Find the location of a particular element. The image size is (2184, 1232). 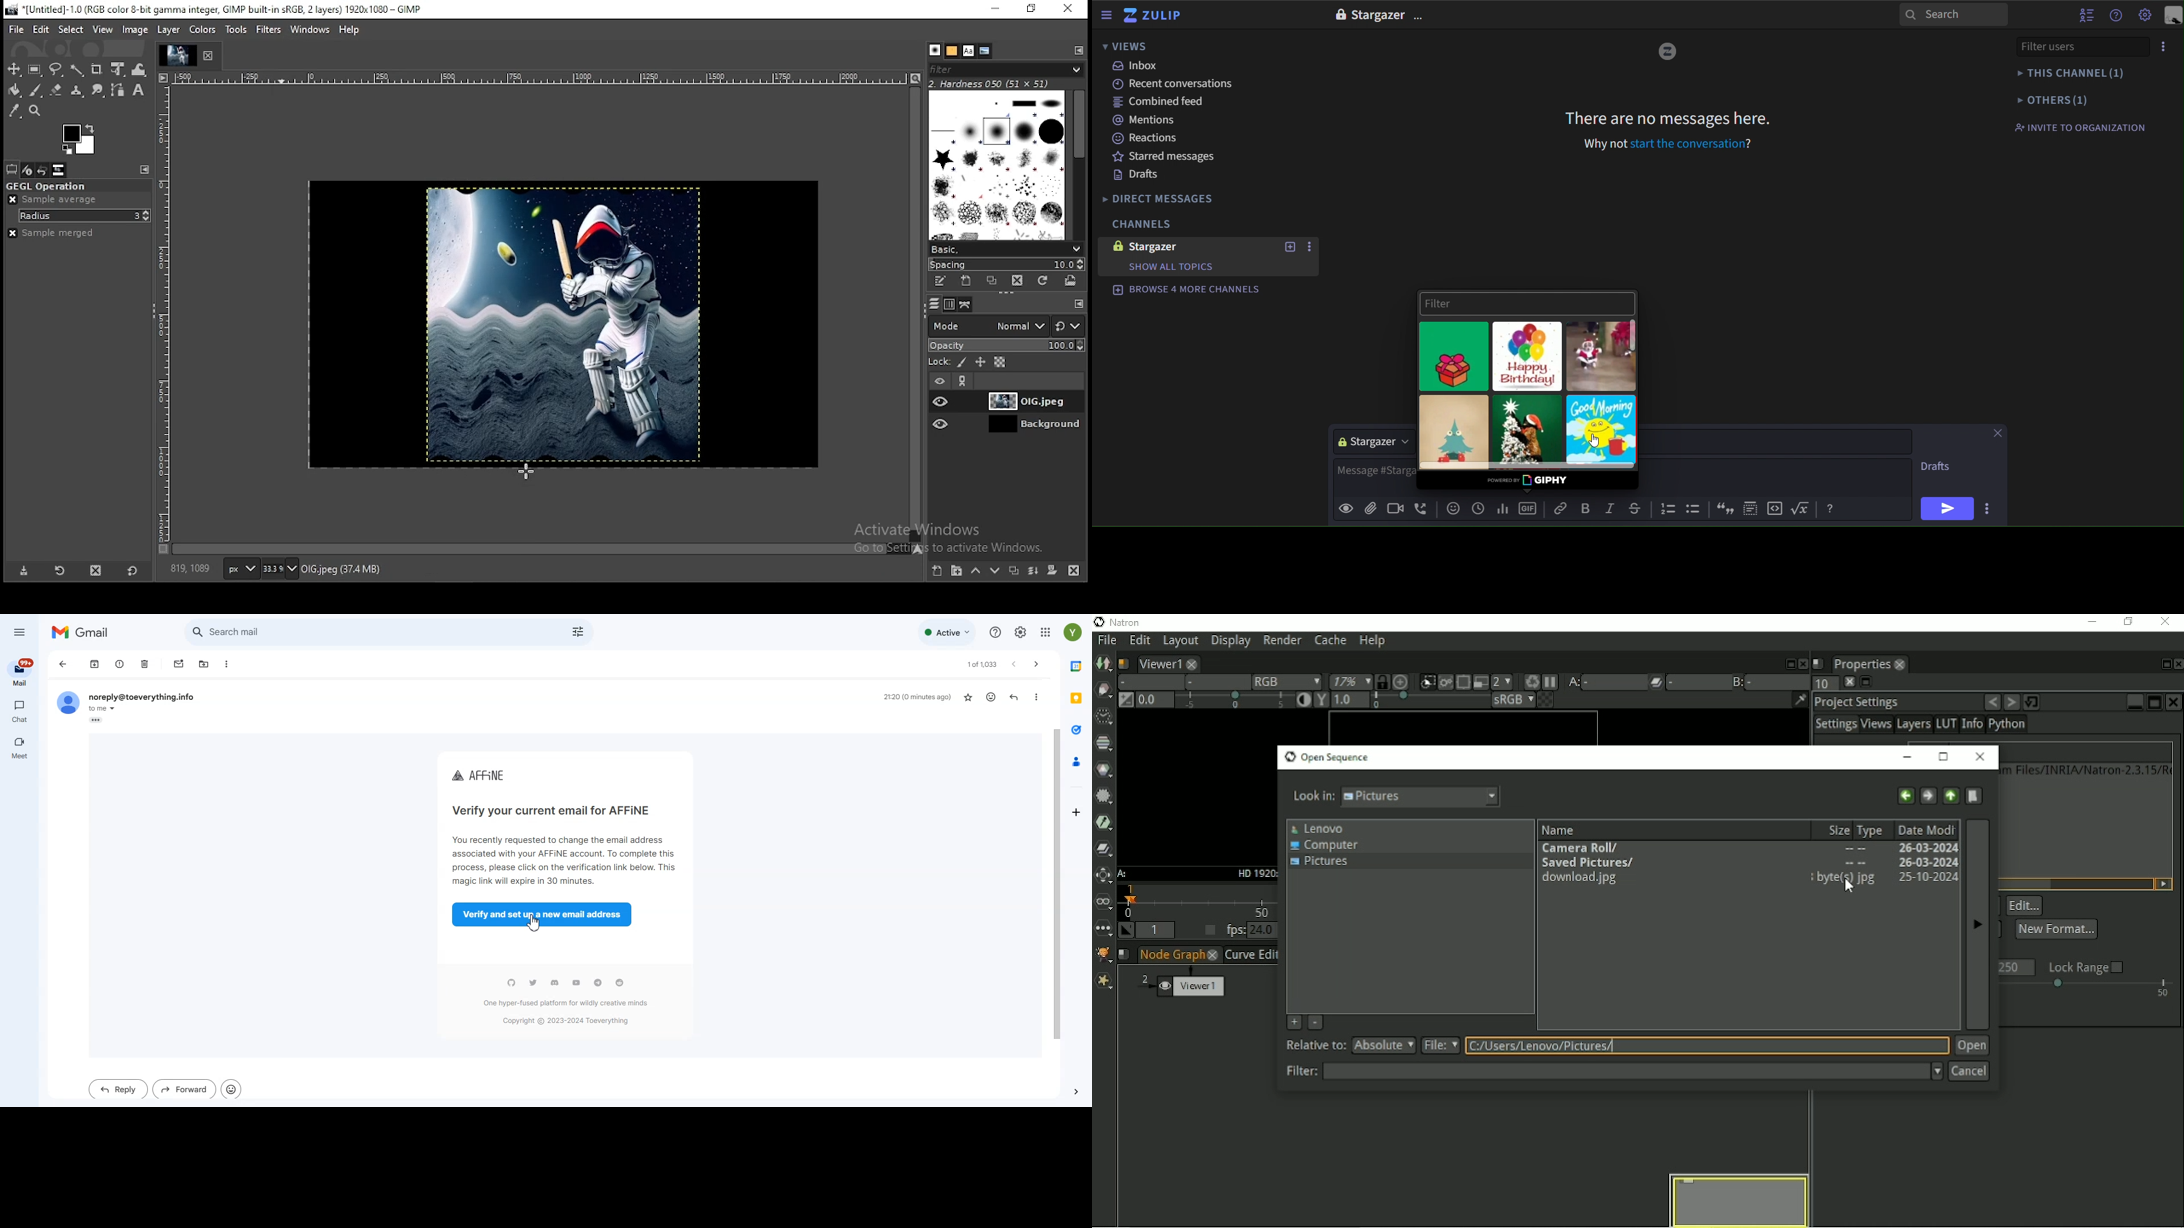

Reddit is located at coordinates (511, 983).